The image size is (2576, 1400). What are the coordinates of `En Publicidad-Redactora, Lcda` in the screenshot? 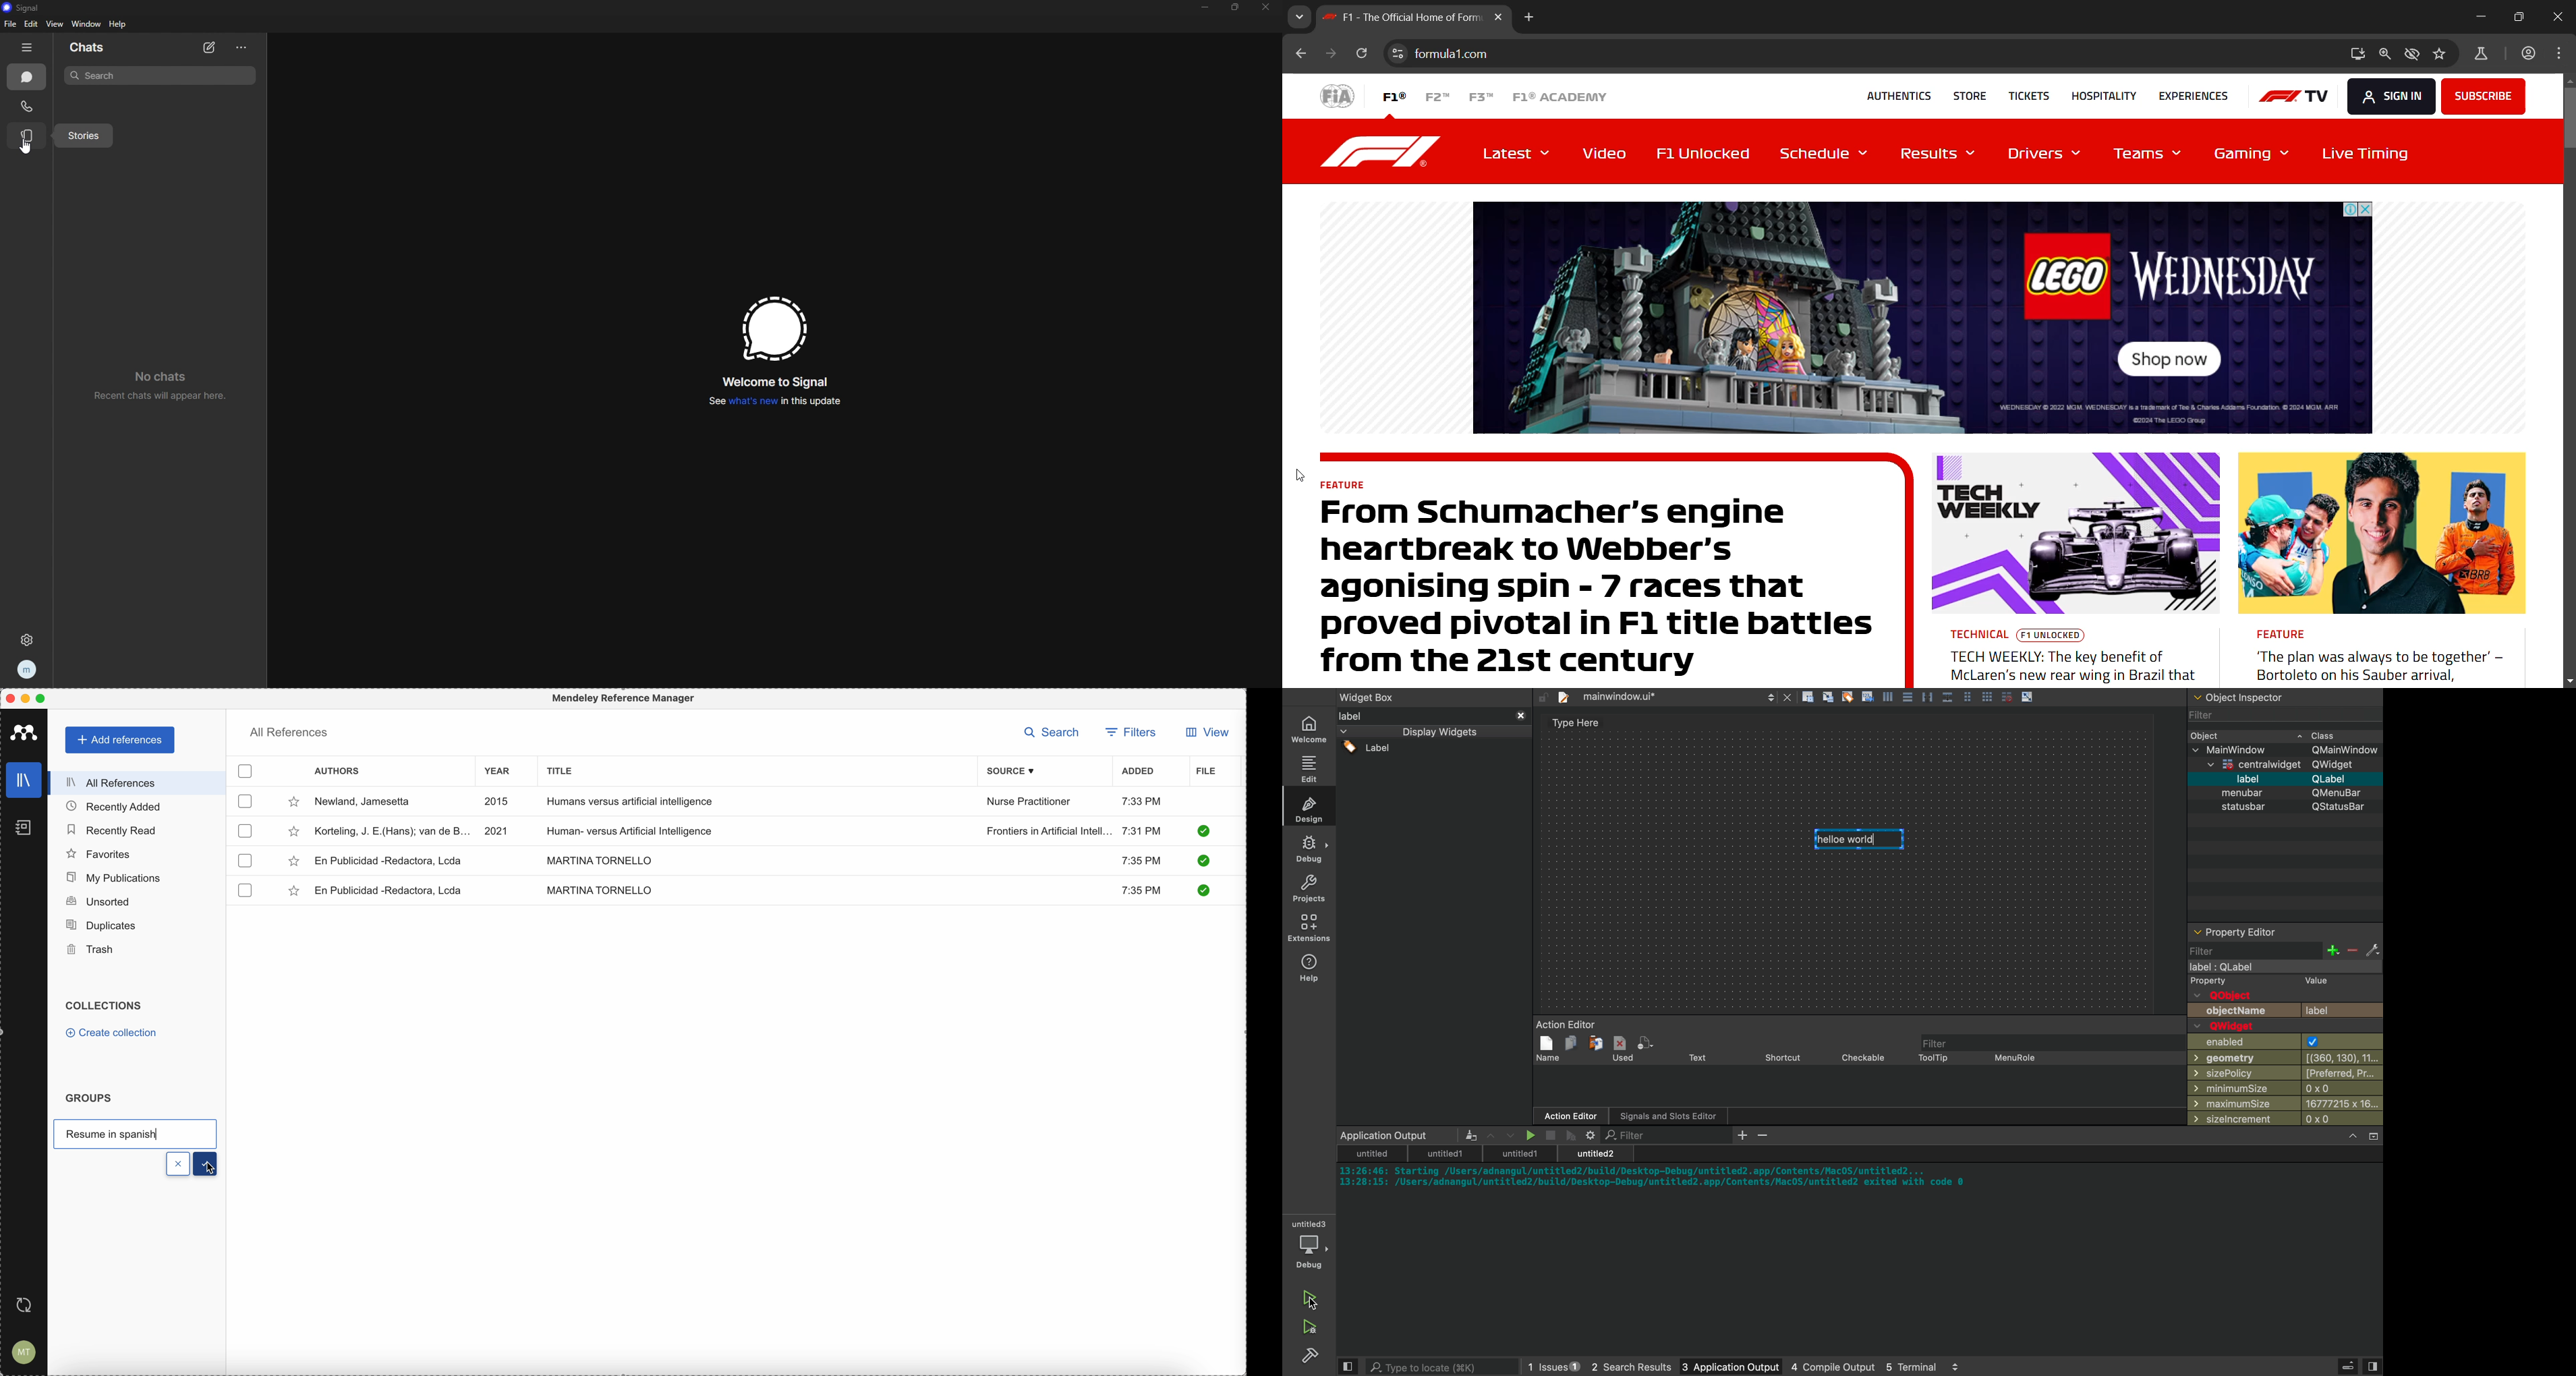 It's located at (389, 861).